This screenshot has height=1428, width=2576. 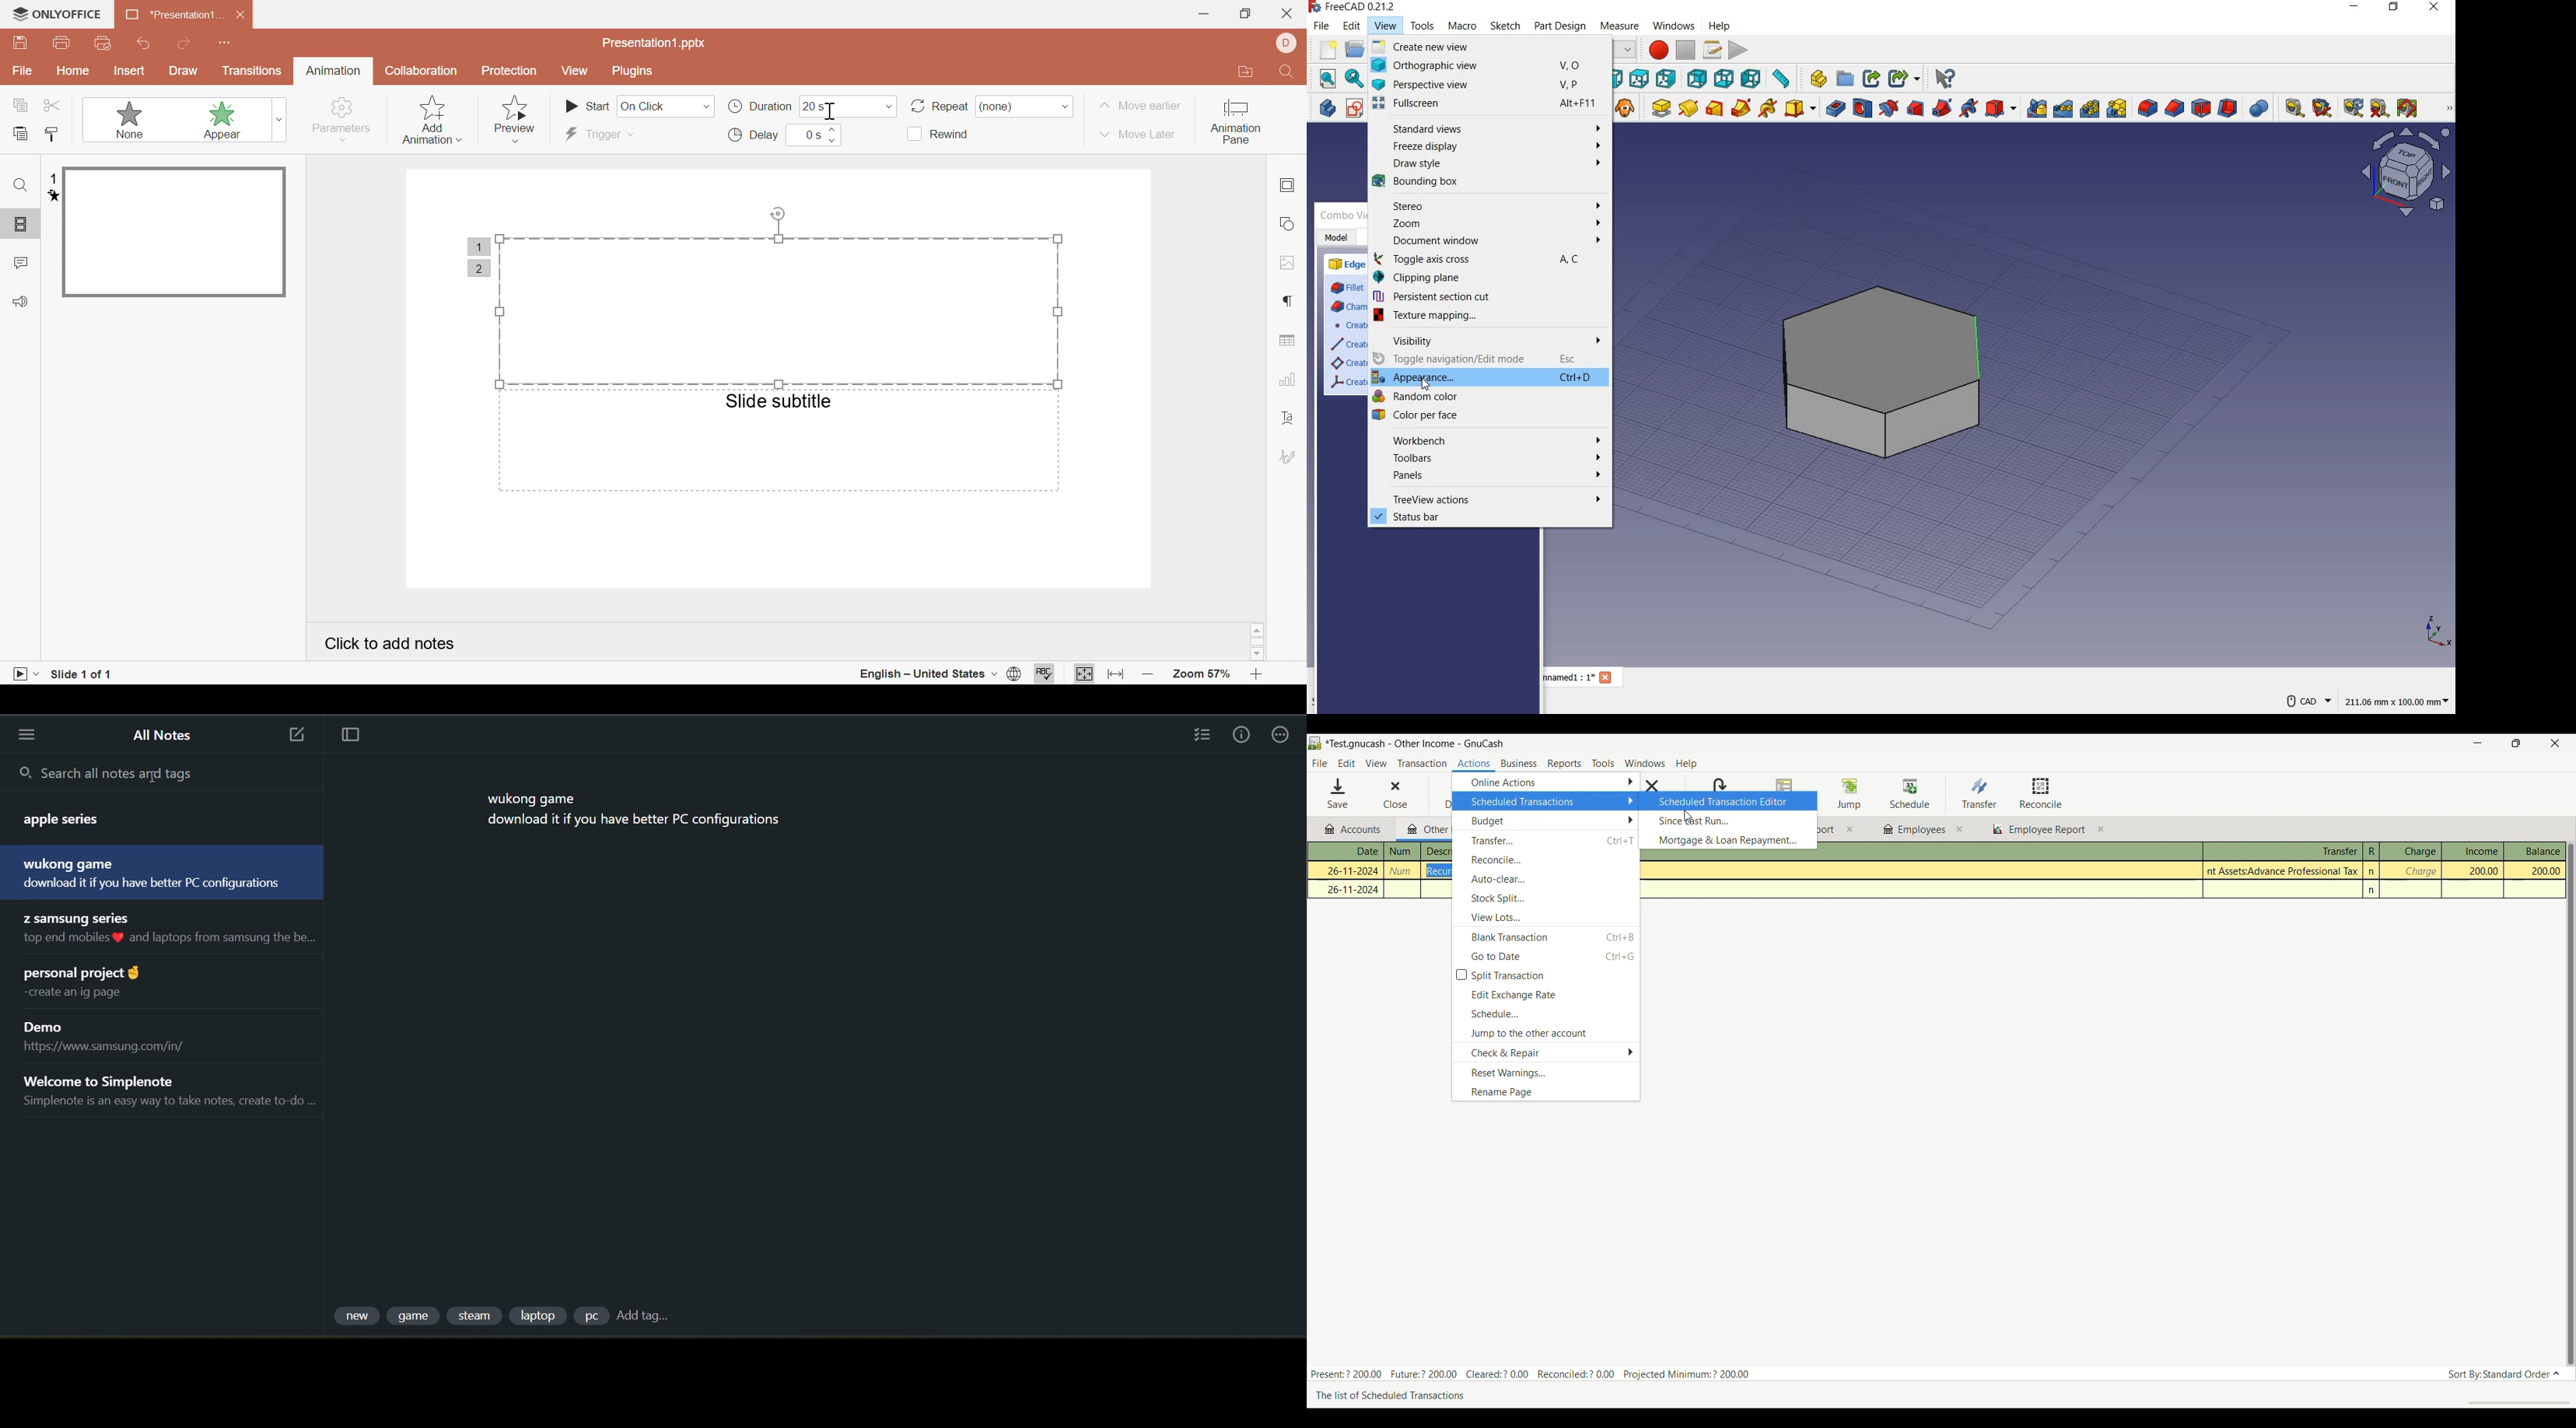 What do you see at coordinates (23, 71) in the screenshot?
I see `File` at bounding box center [23, 71].